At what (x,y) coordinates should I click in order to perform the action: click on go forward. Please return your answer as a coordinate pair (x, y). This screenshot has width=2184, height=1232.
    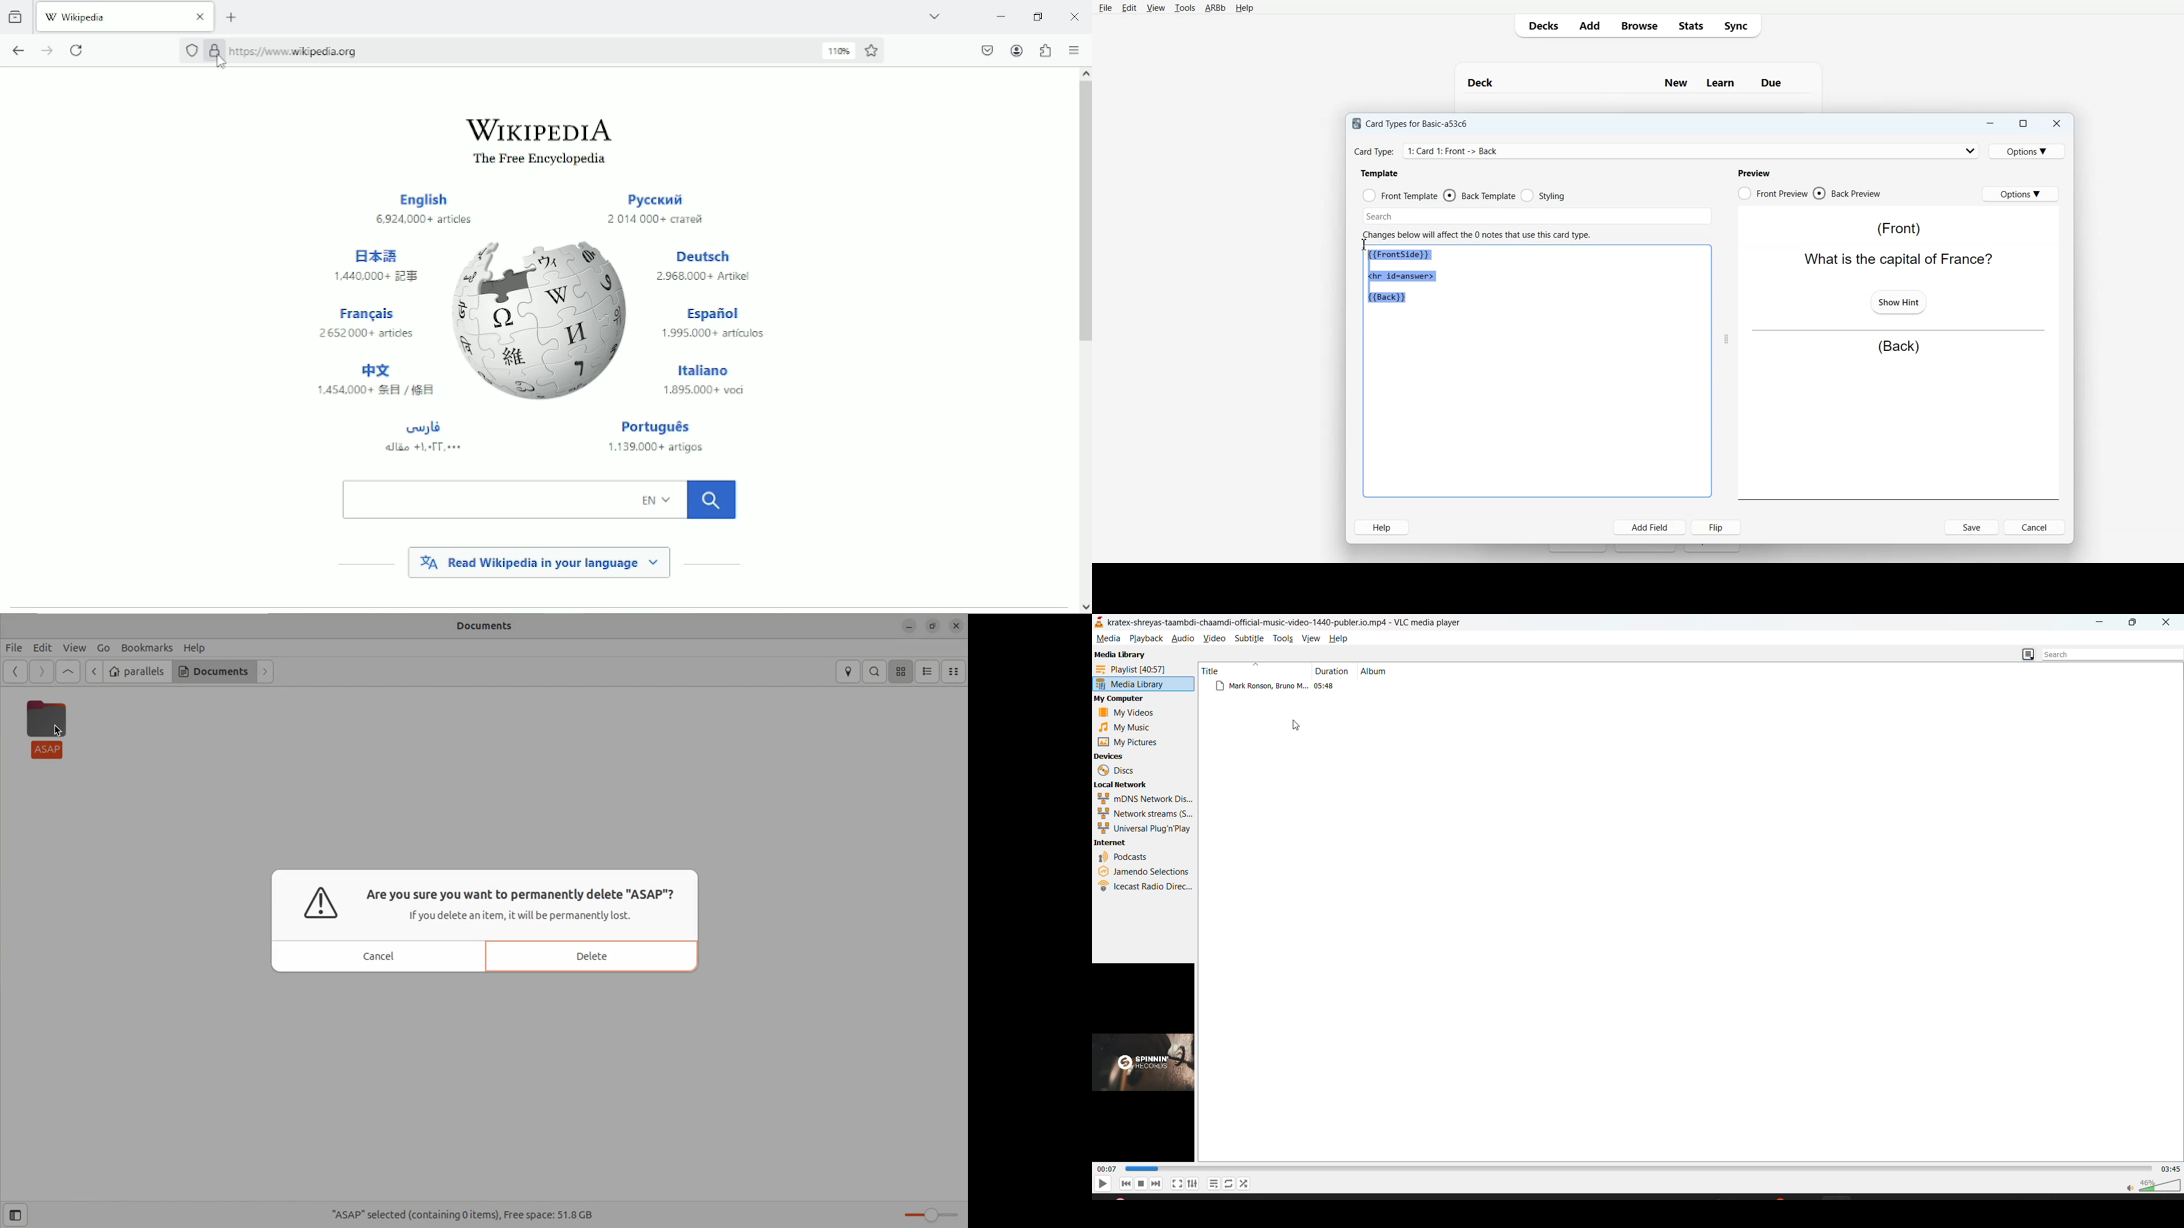
    Looking at the image, I should click on (48, 50).